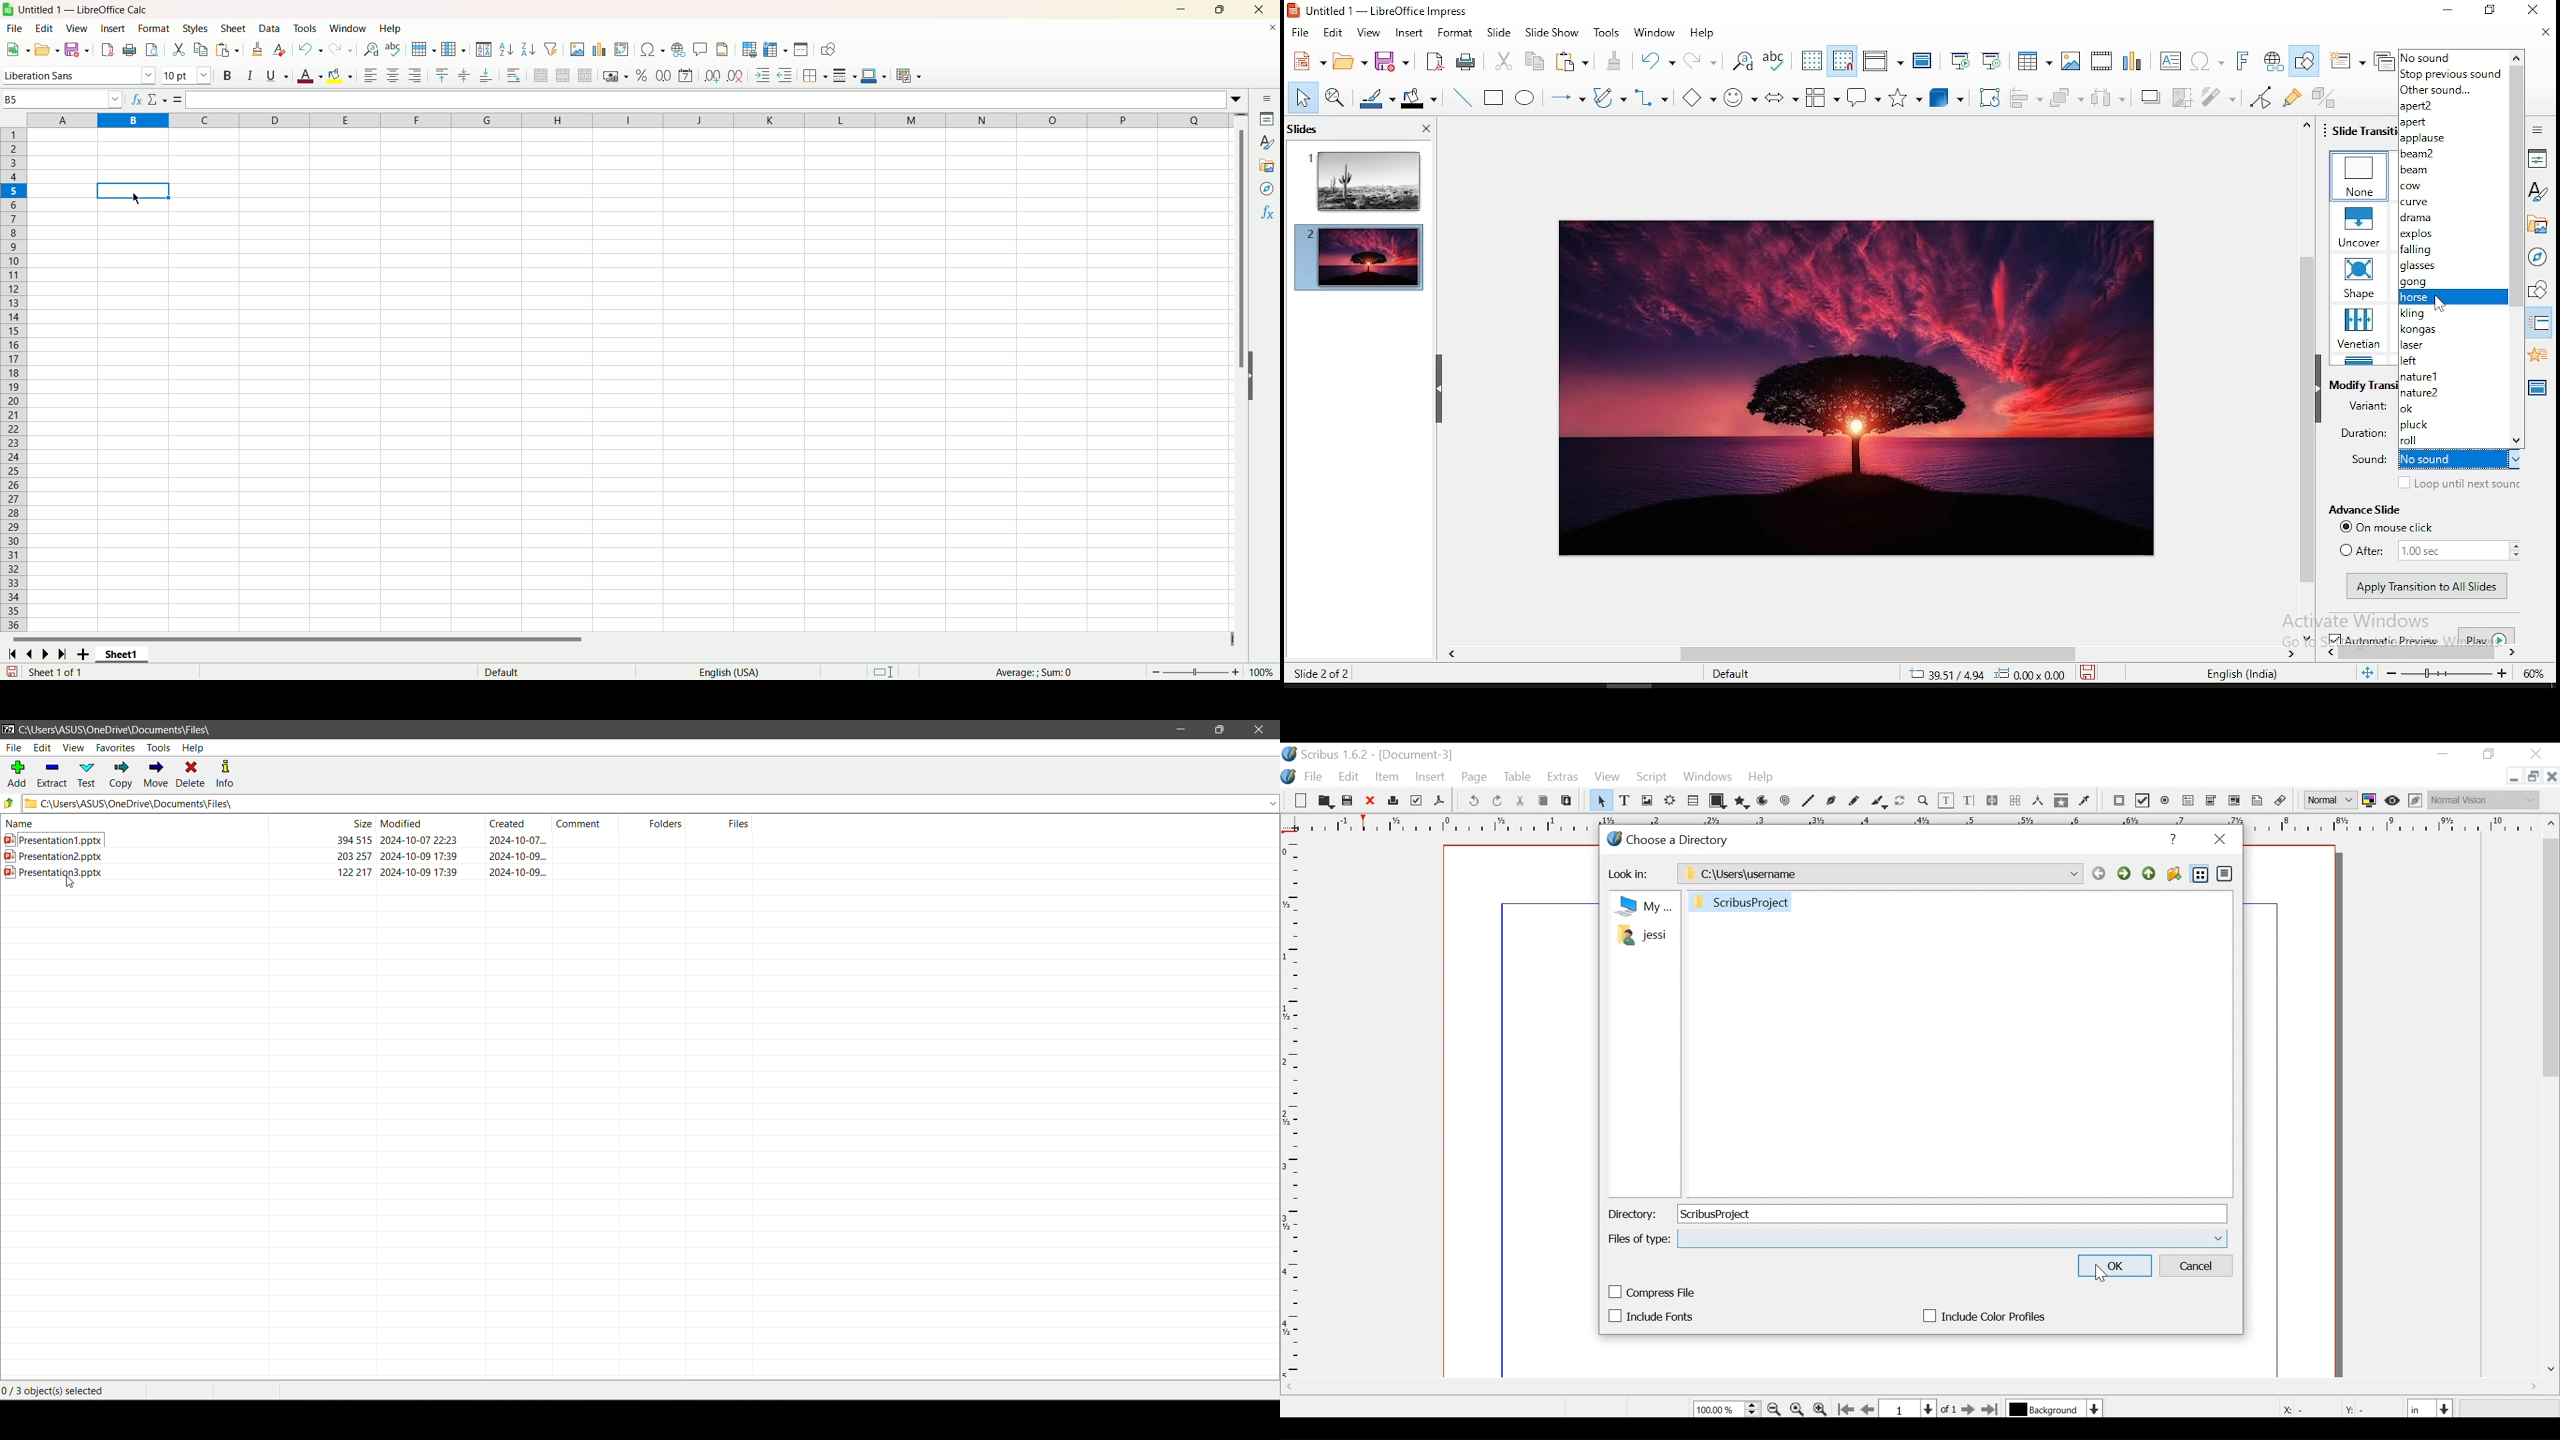 The image size is (2576, 1456). Describe the element at coordinates (2099, 873) in the screenshot. I see `Back` at that location.